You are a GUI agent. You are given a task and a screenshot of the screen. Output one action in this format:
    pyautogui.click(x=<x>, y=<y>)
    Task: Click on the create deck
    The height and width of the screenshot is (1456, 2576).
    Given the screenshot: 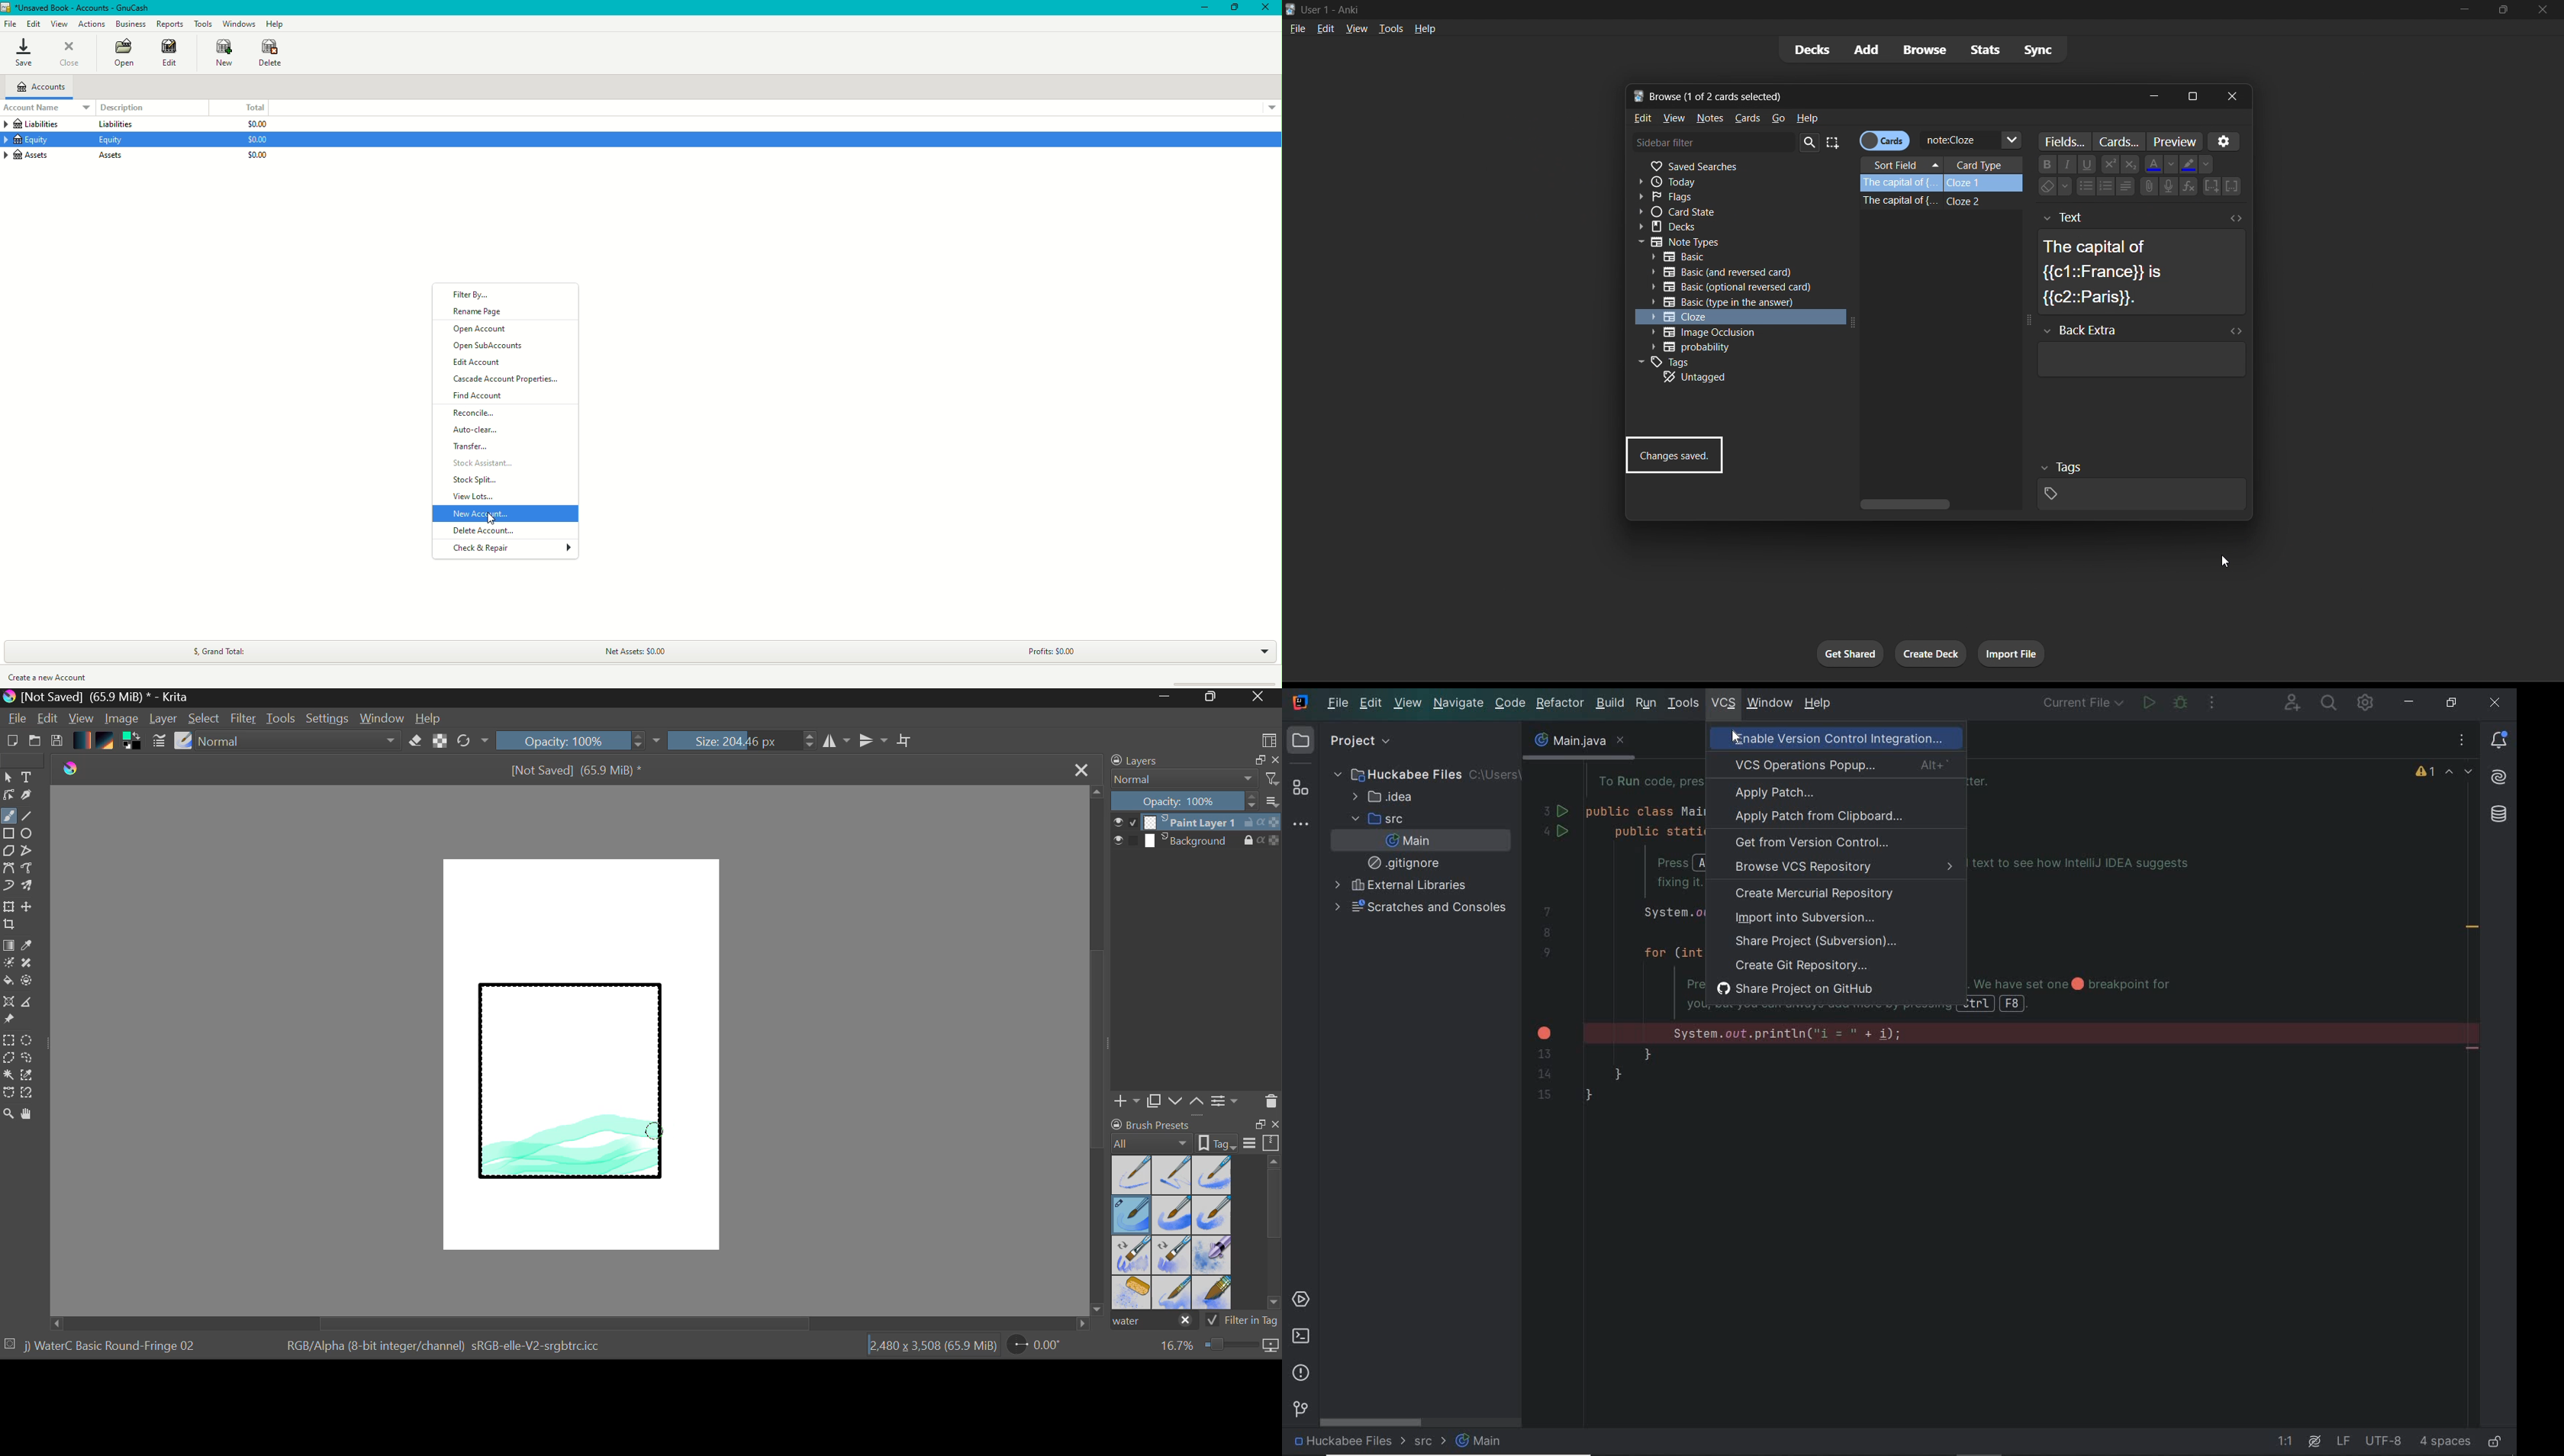 What is the action you would take?
    pyautogui.click(x=1932, y=654)
    